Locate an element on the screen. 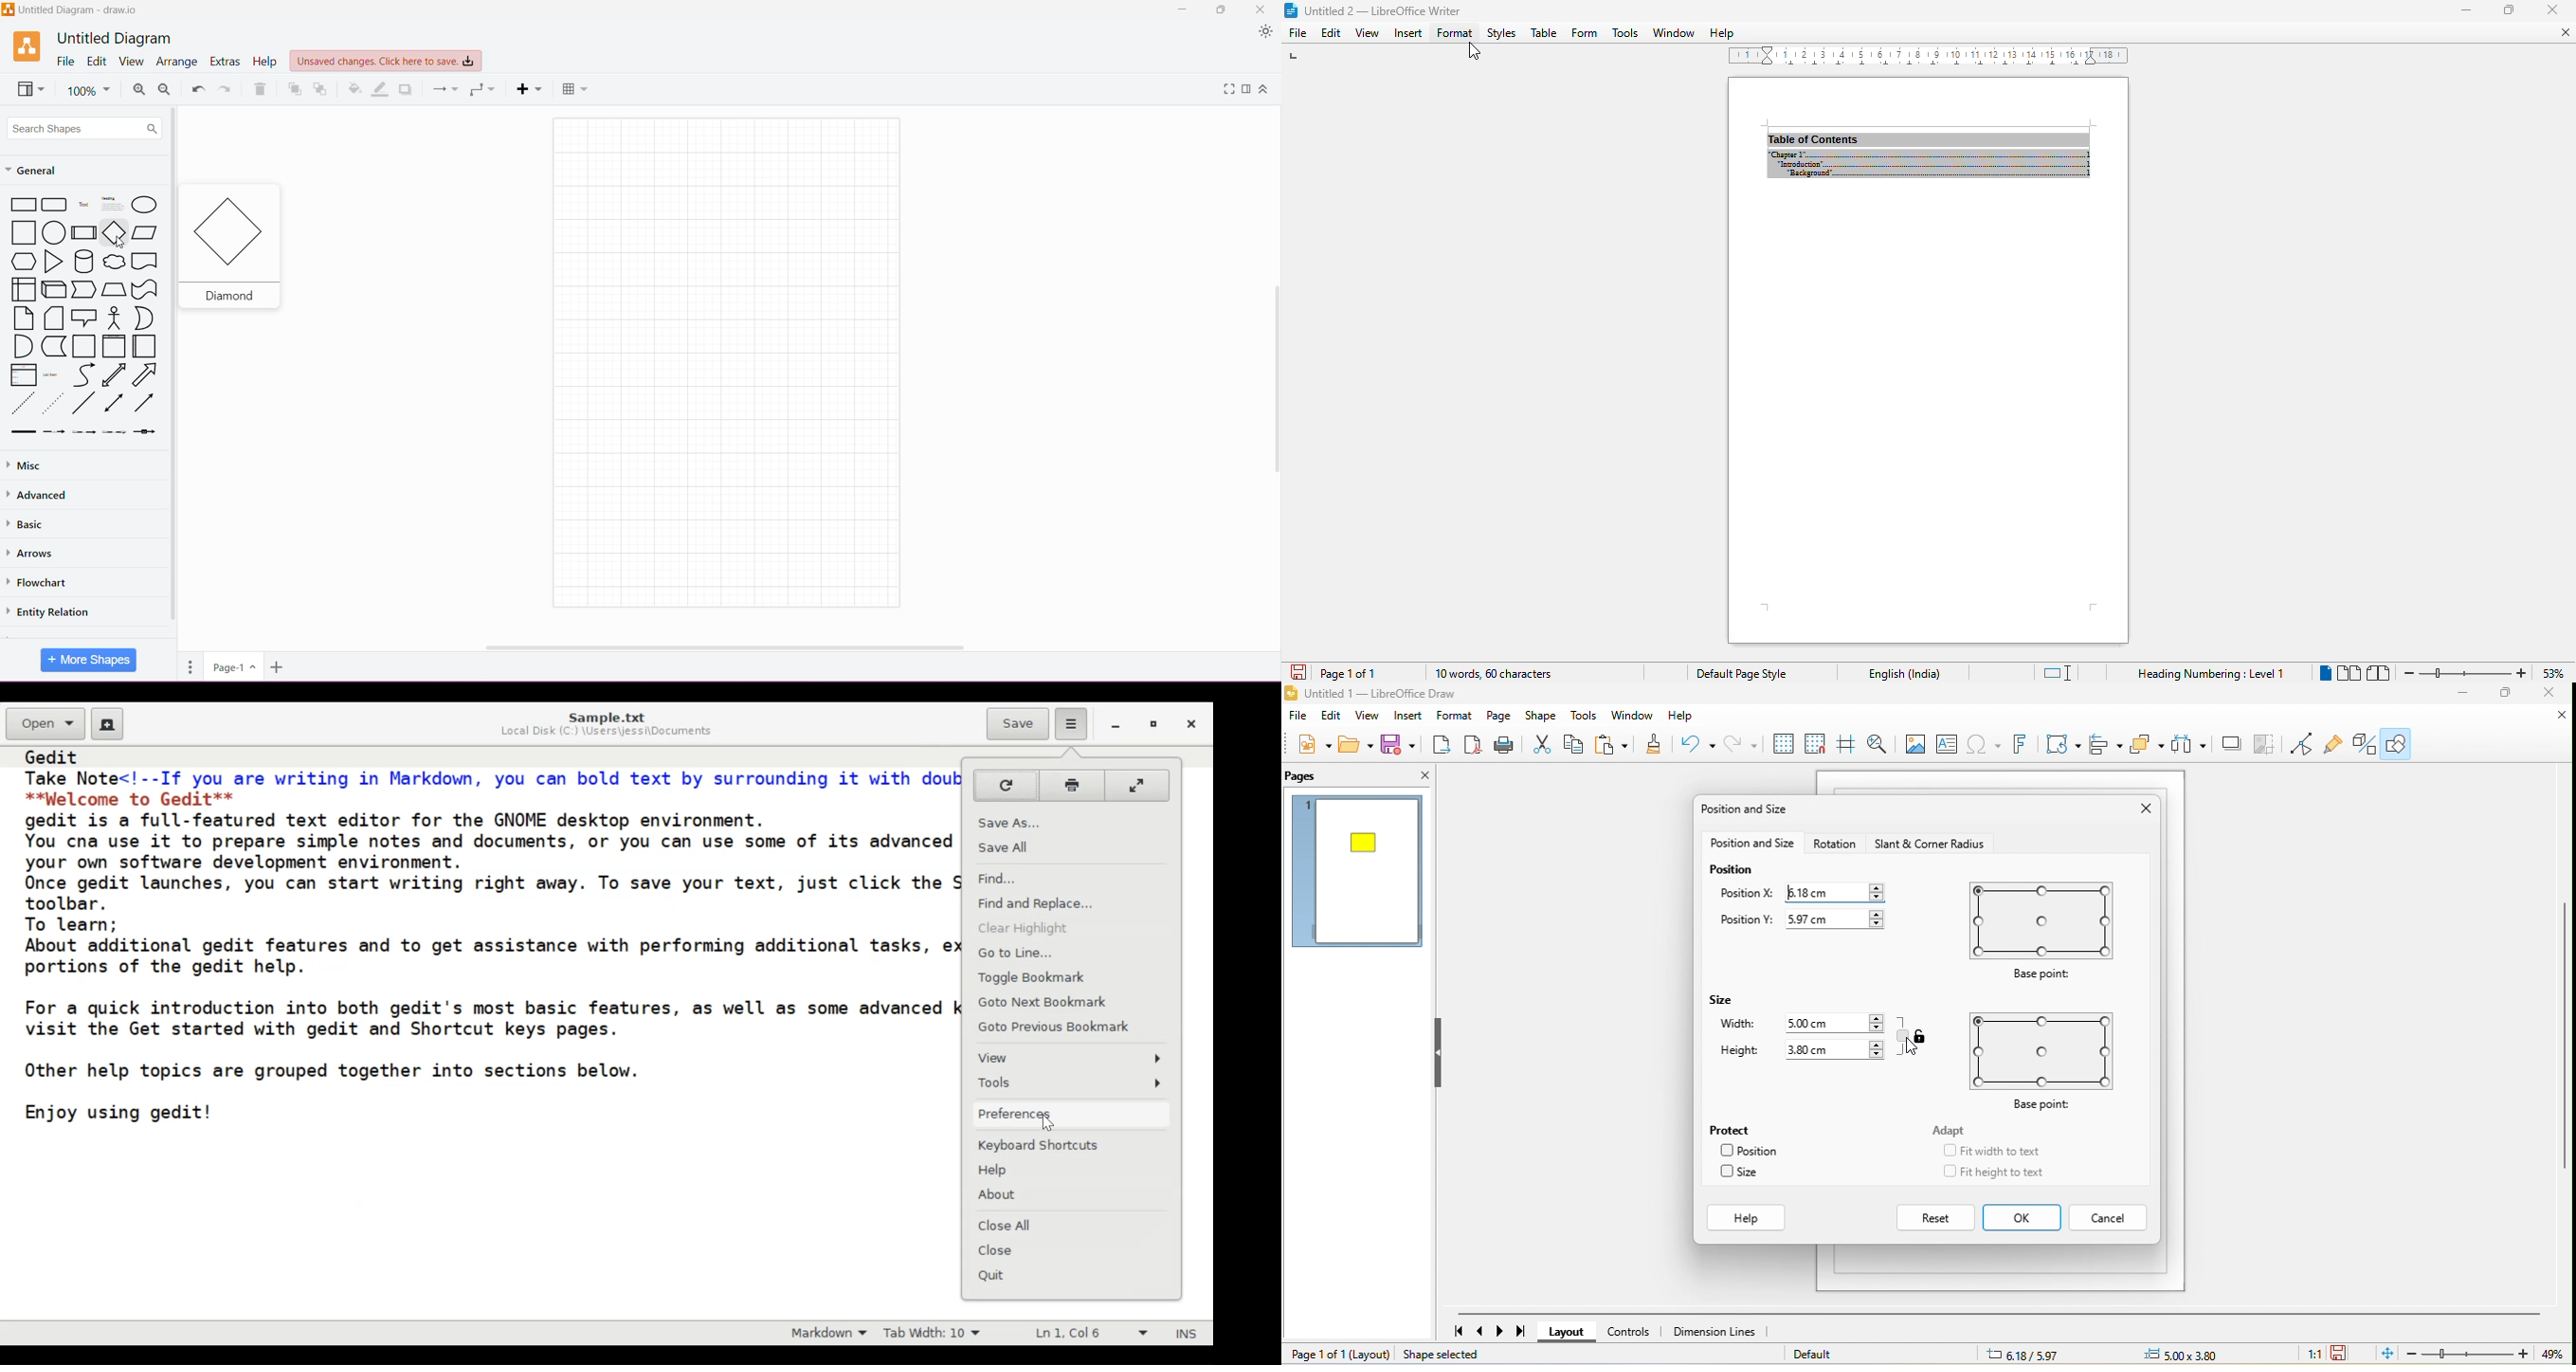 Image resolution: width=2576 pixels, height=1372 pixels. Page Number is located at coordinates (232, 668).